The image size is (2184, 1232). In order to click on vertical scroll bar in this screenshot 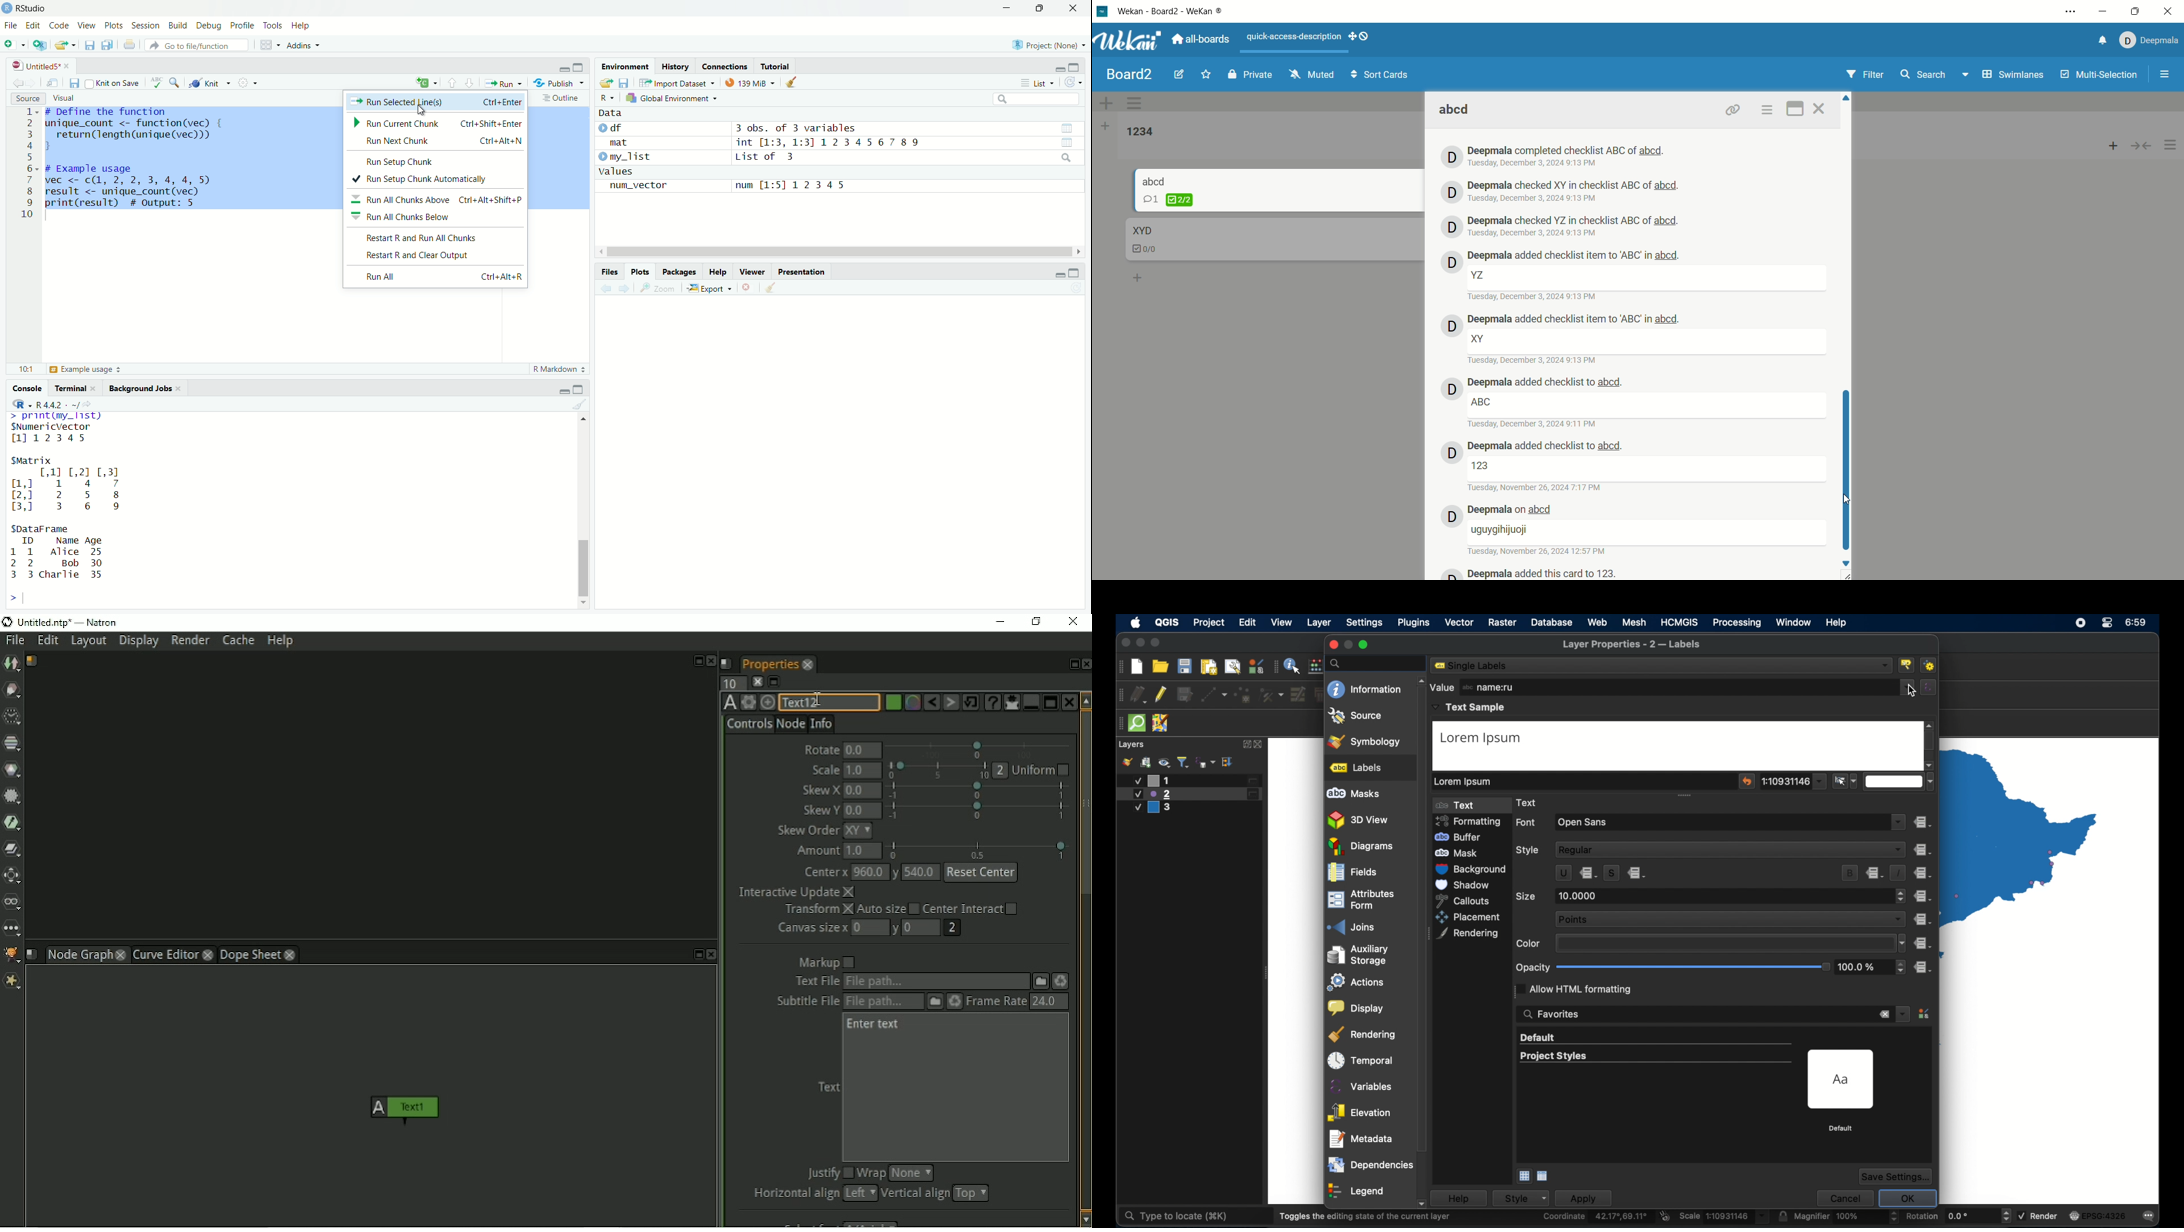, I will do `click(1847, 468)`.